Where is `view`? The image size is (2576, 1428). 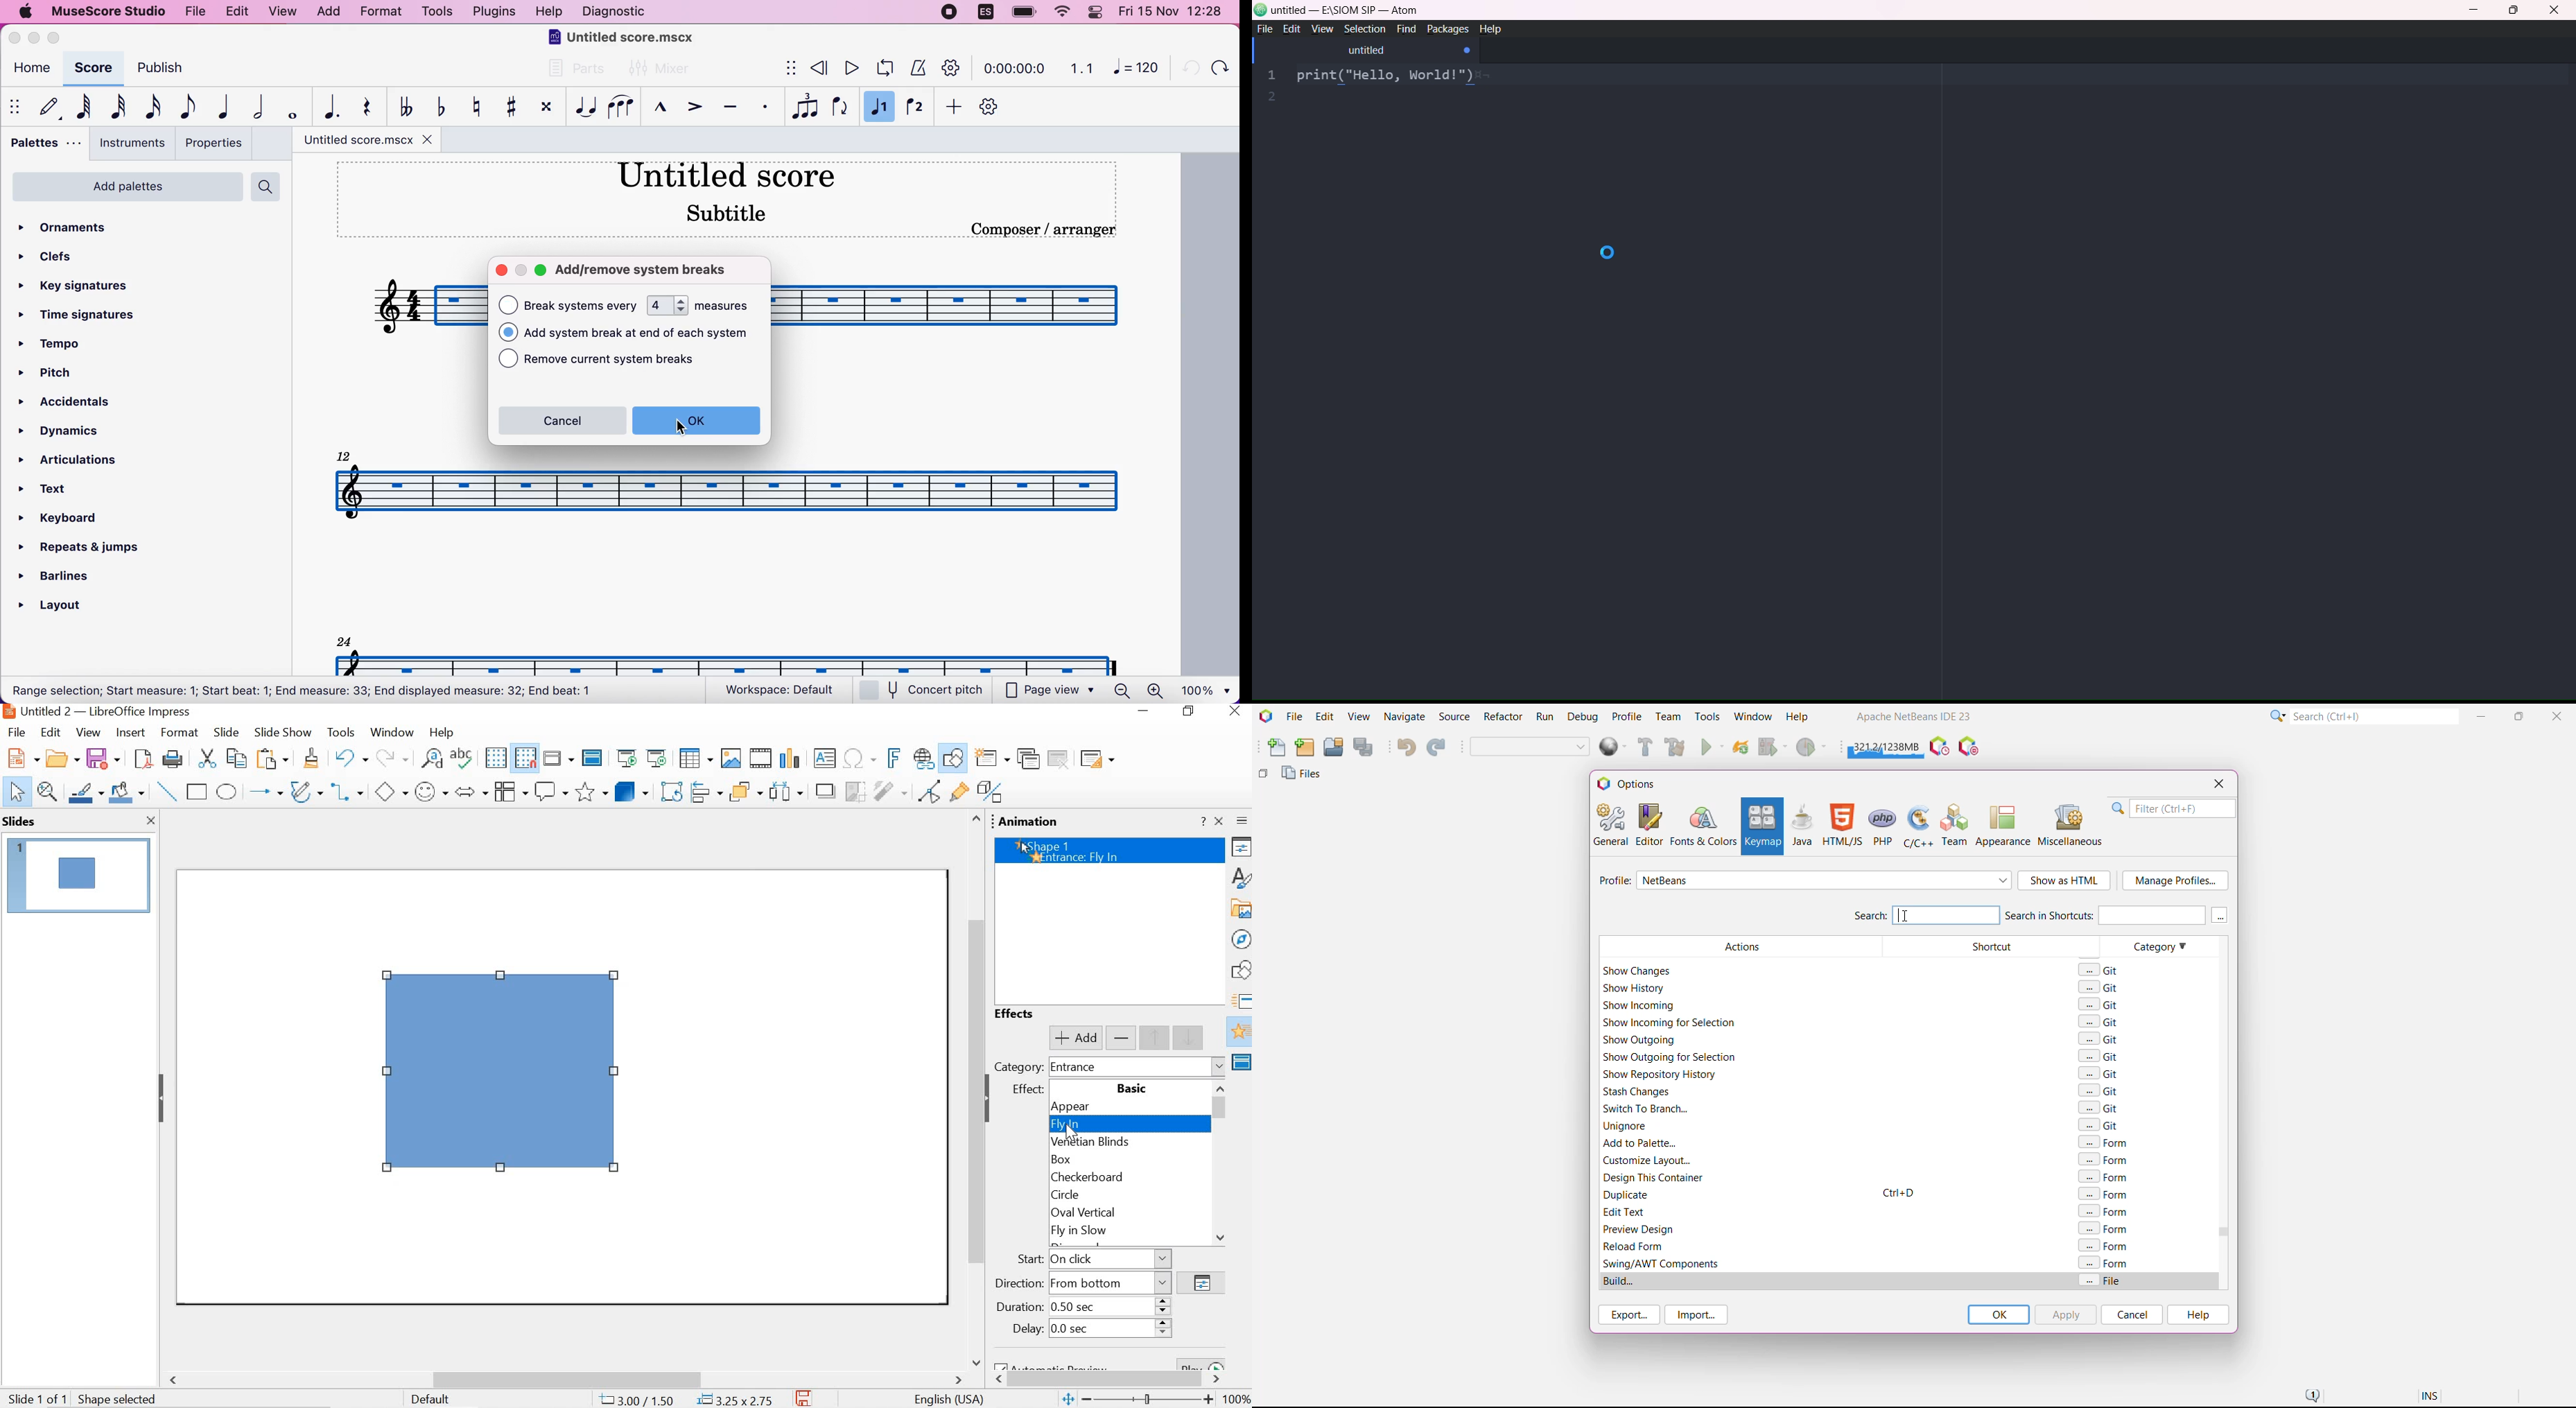
view is located at coordinates (86, 733).